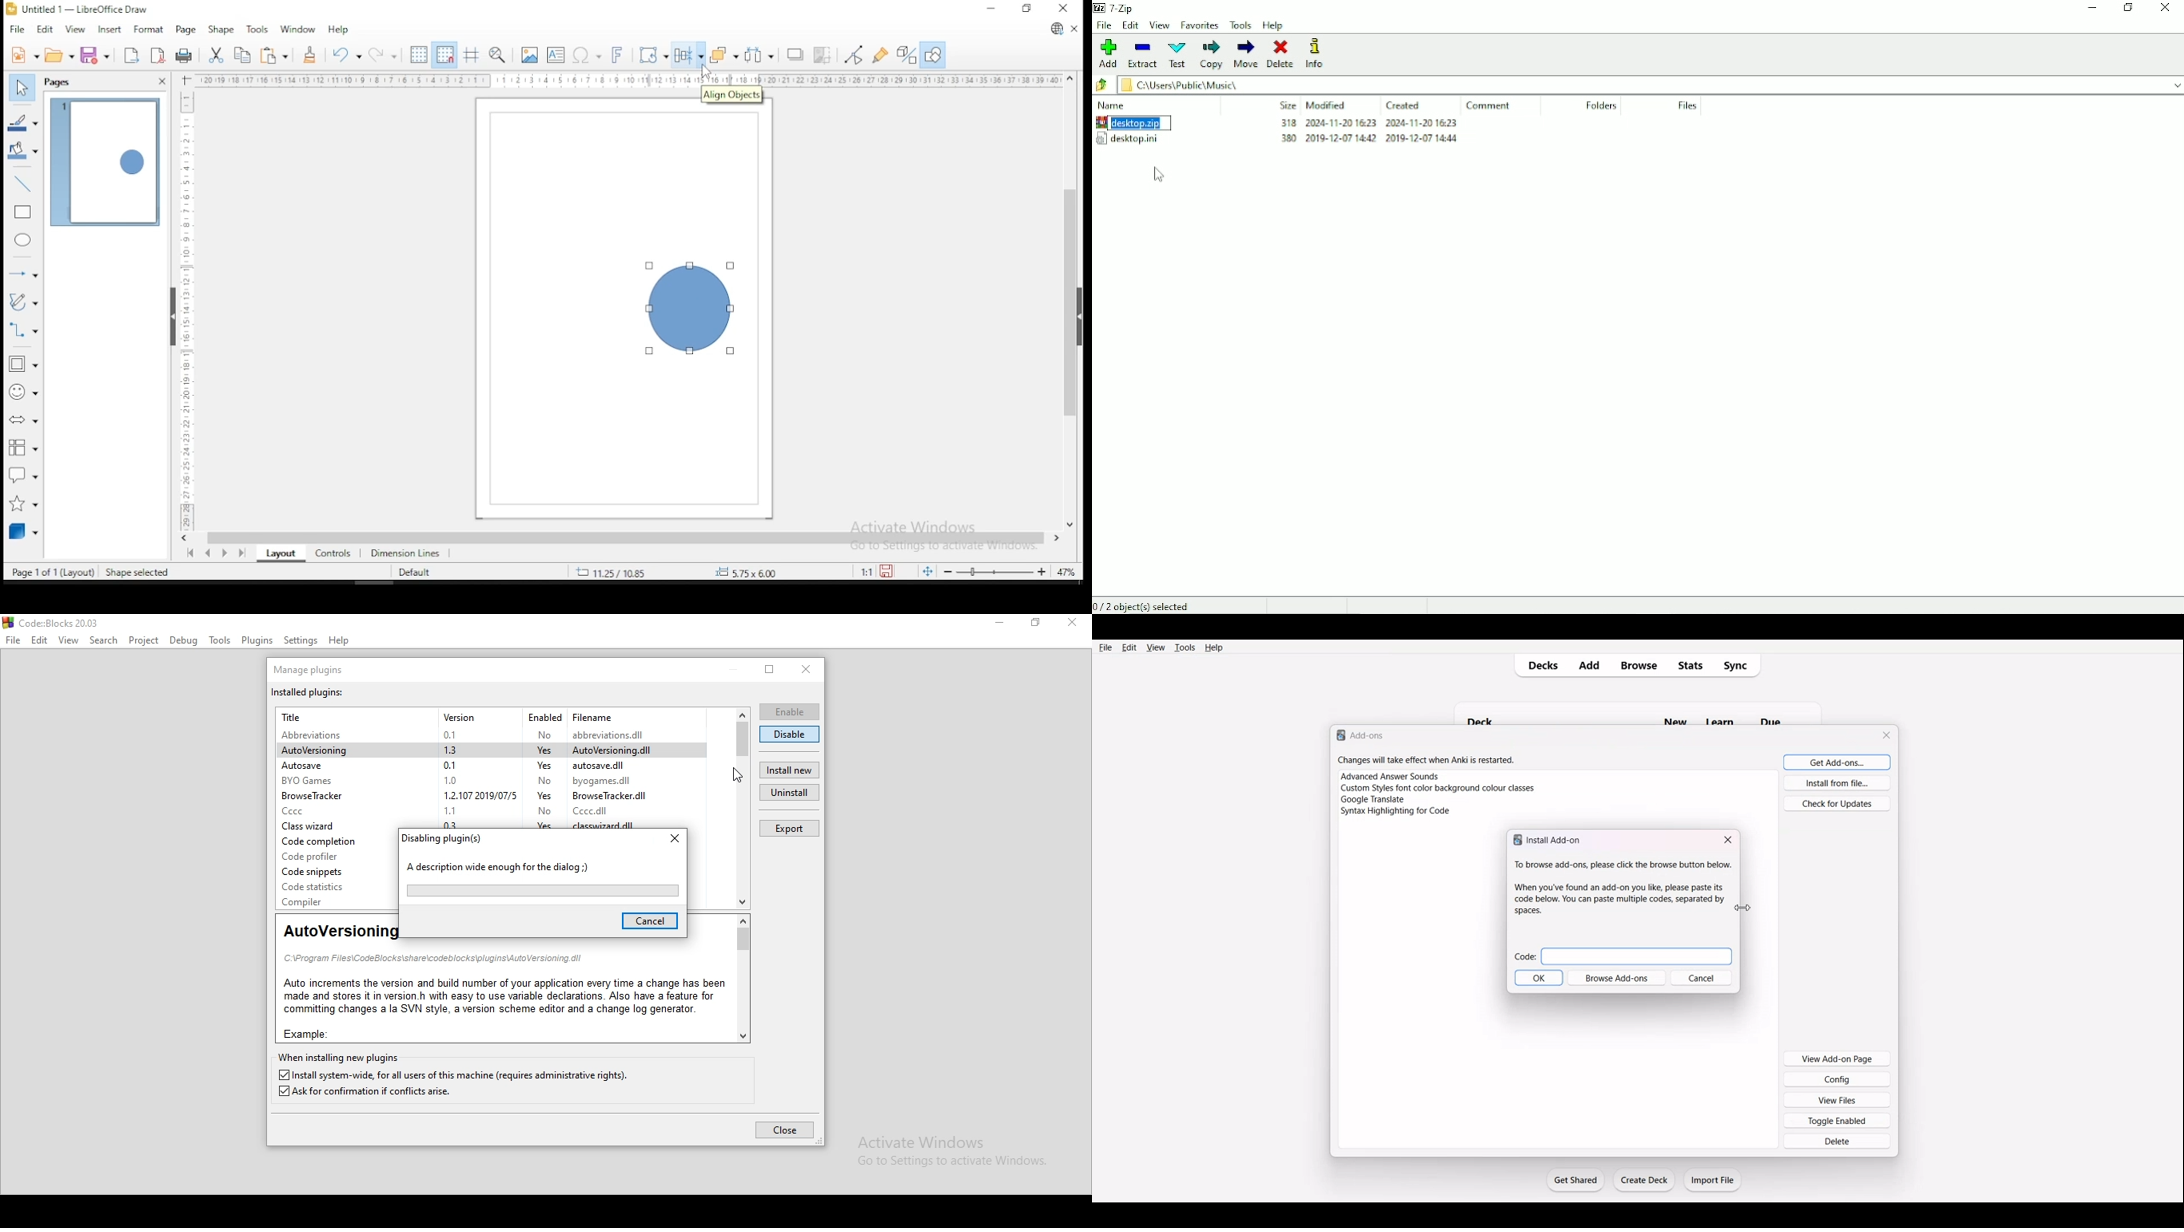  What do you see at coordinates (75, 30) in the screenshot?
I see `view` at bounding box center [75, 30].